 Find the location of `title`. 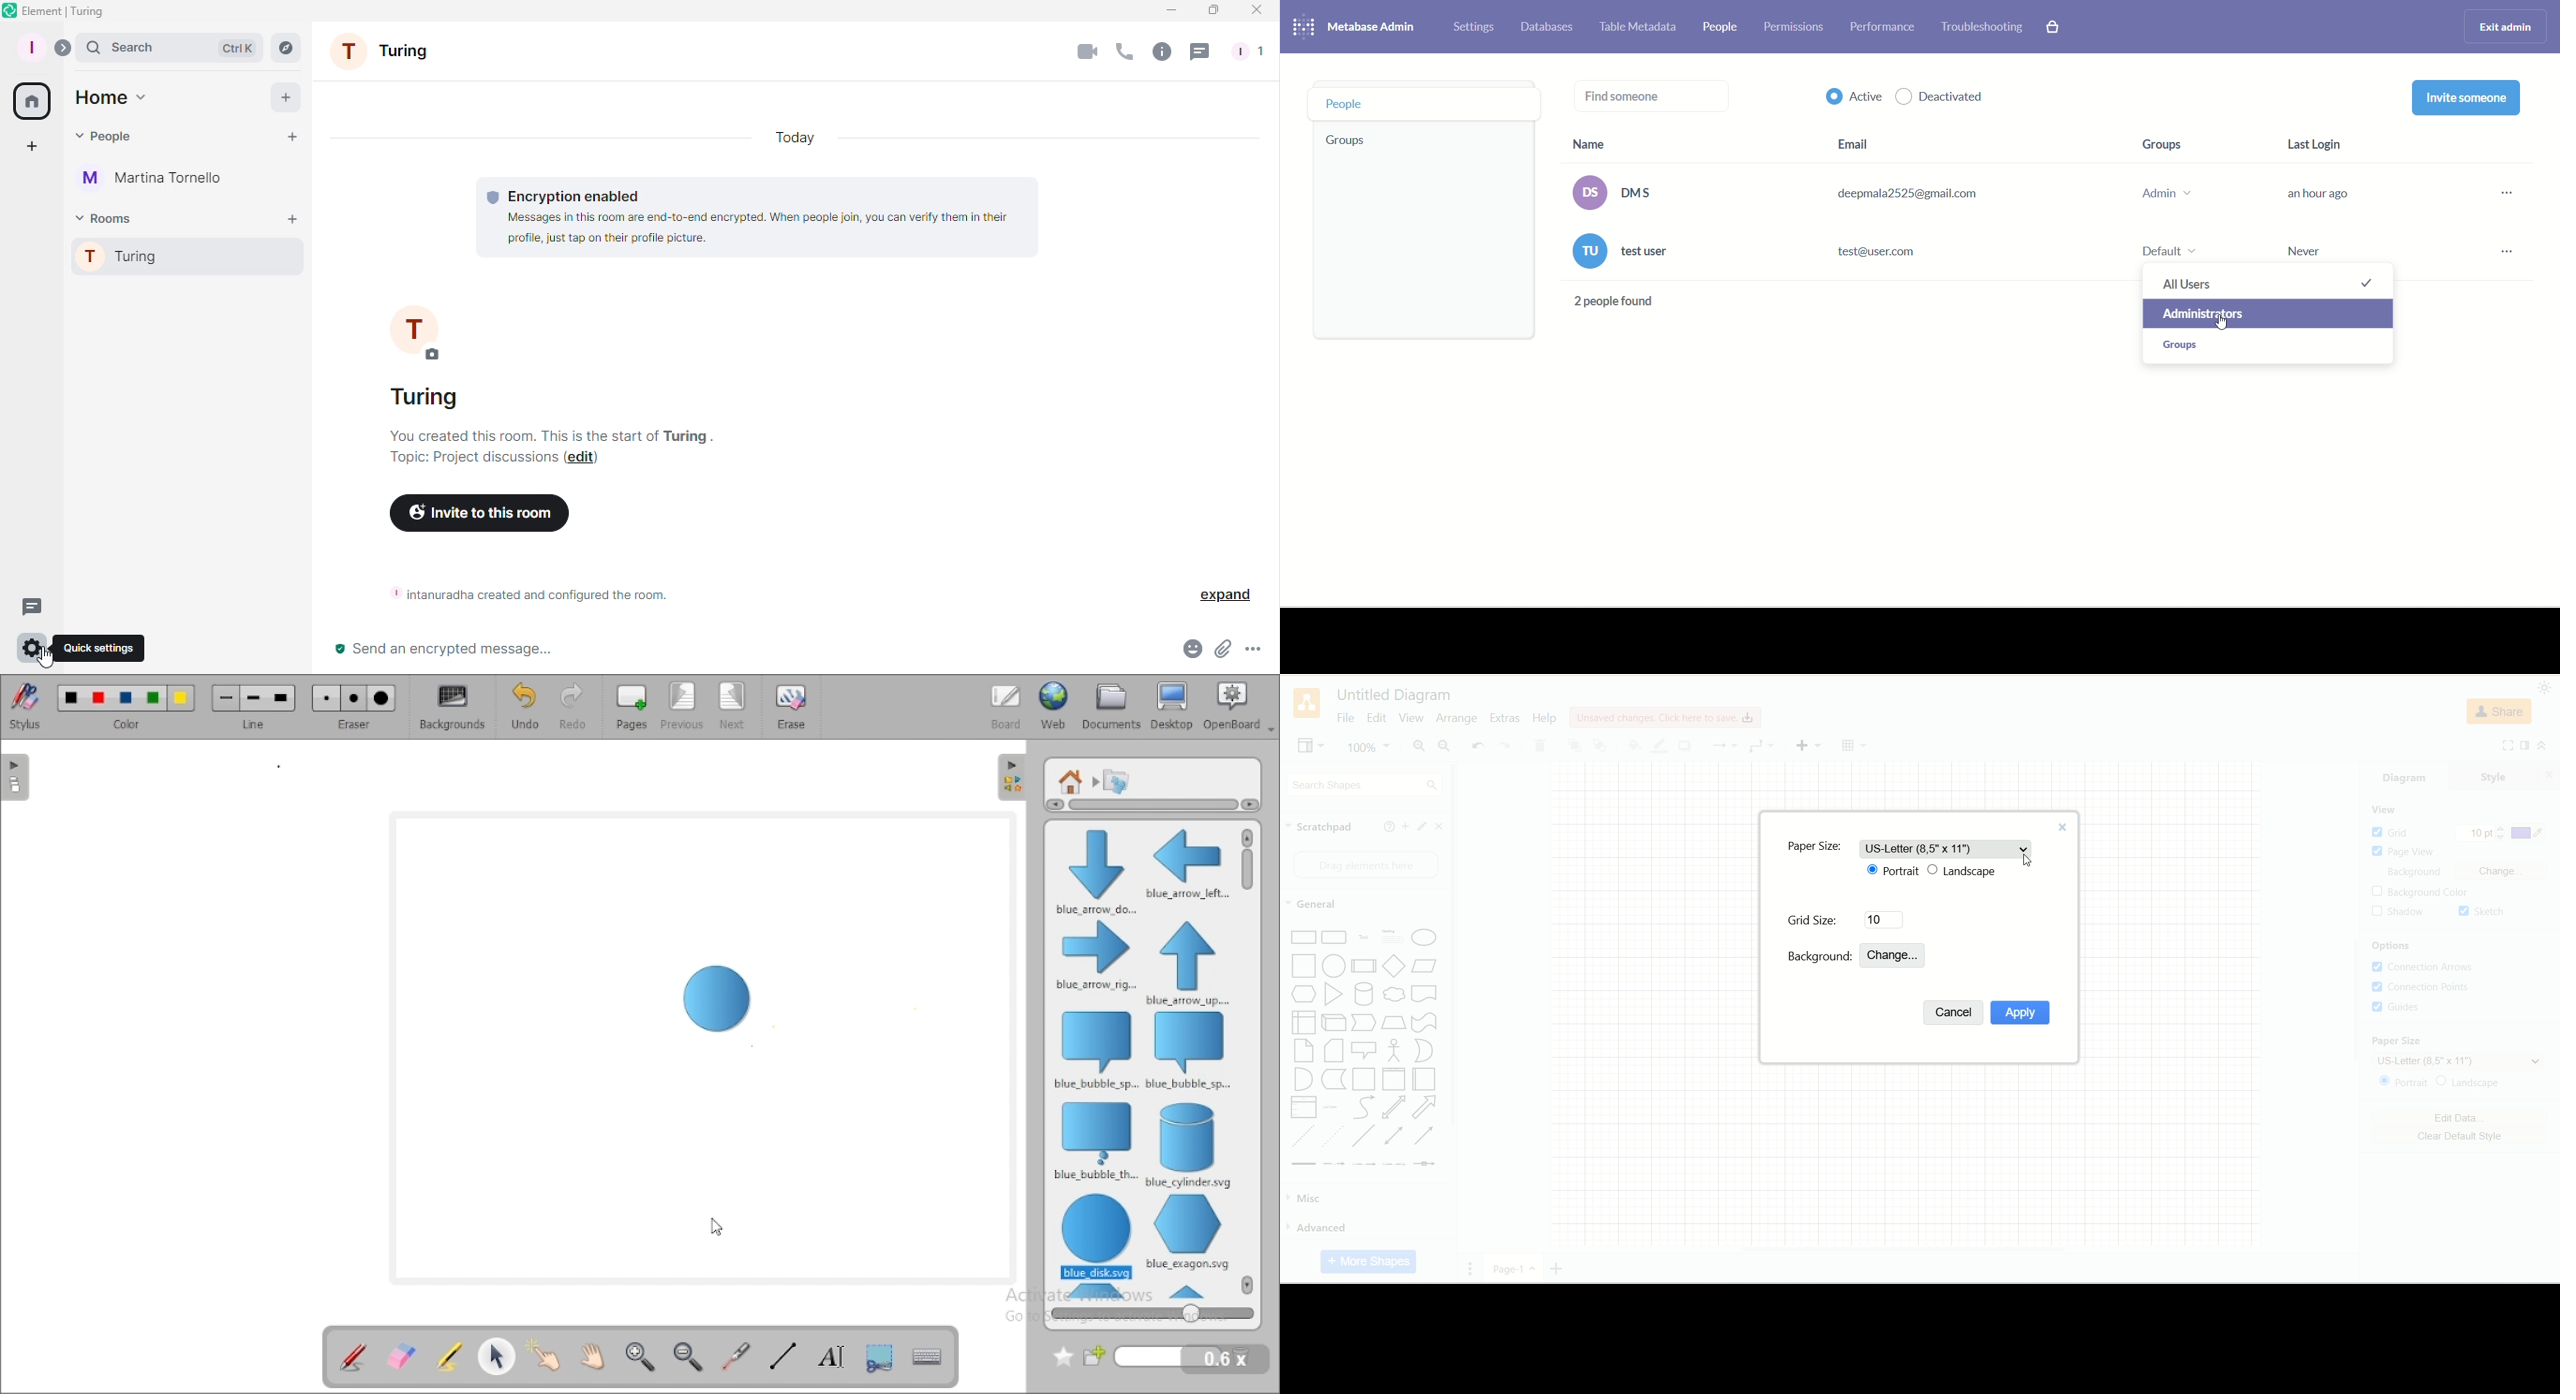

title is located at coordinates (1392, 693).